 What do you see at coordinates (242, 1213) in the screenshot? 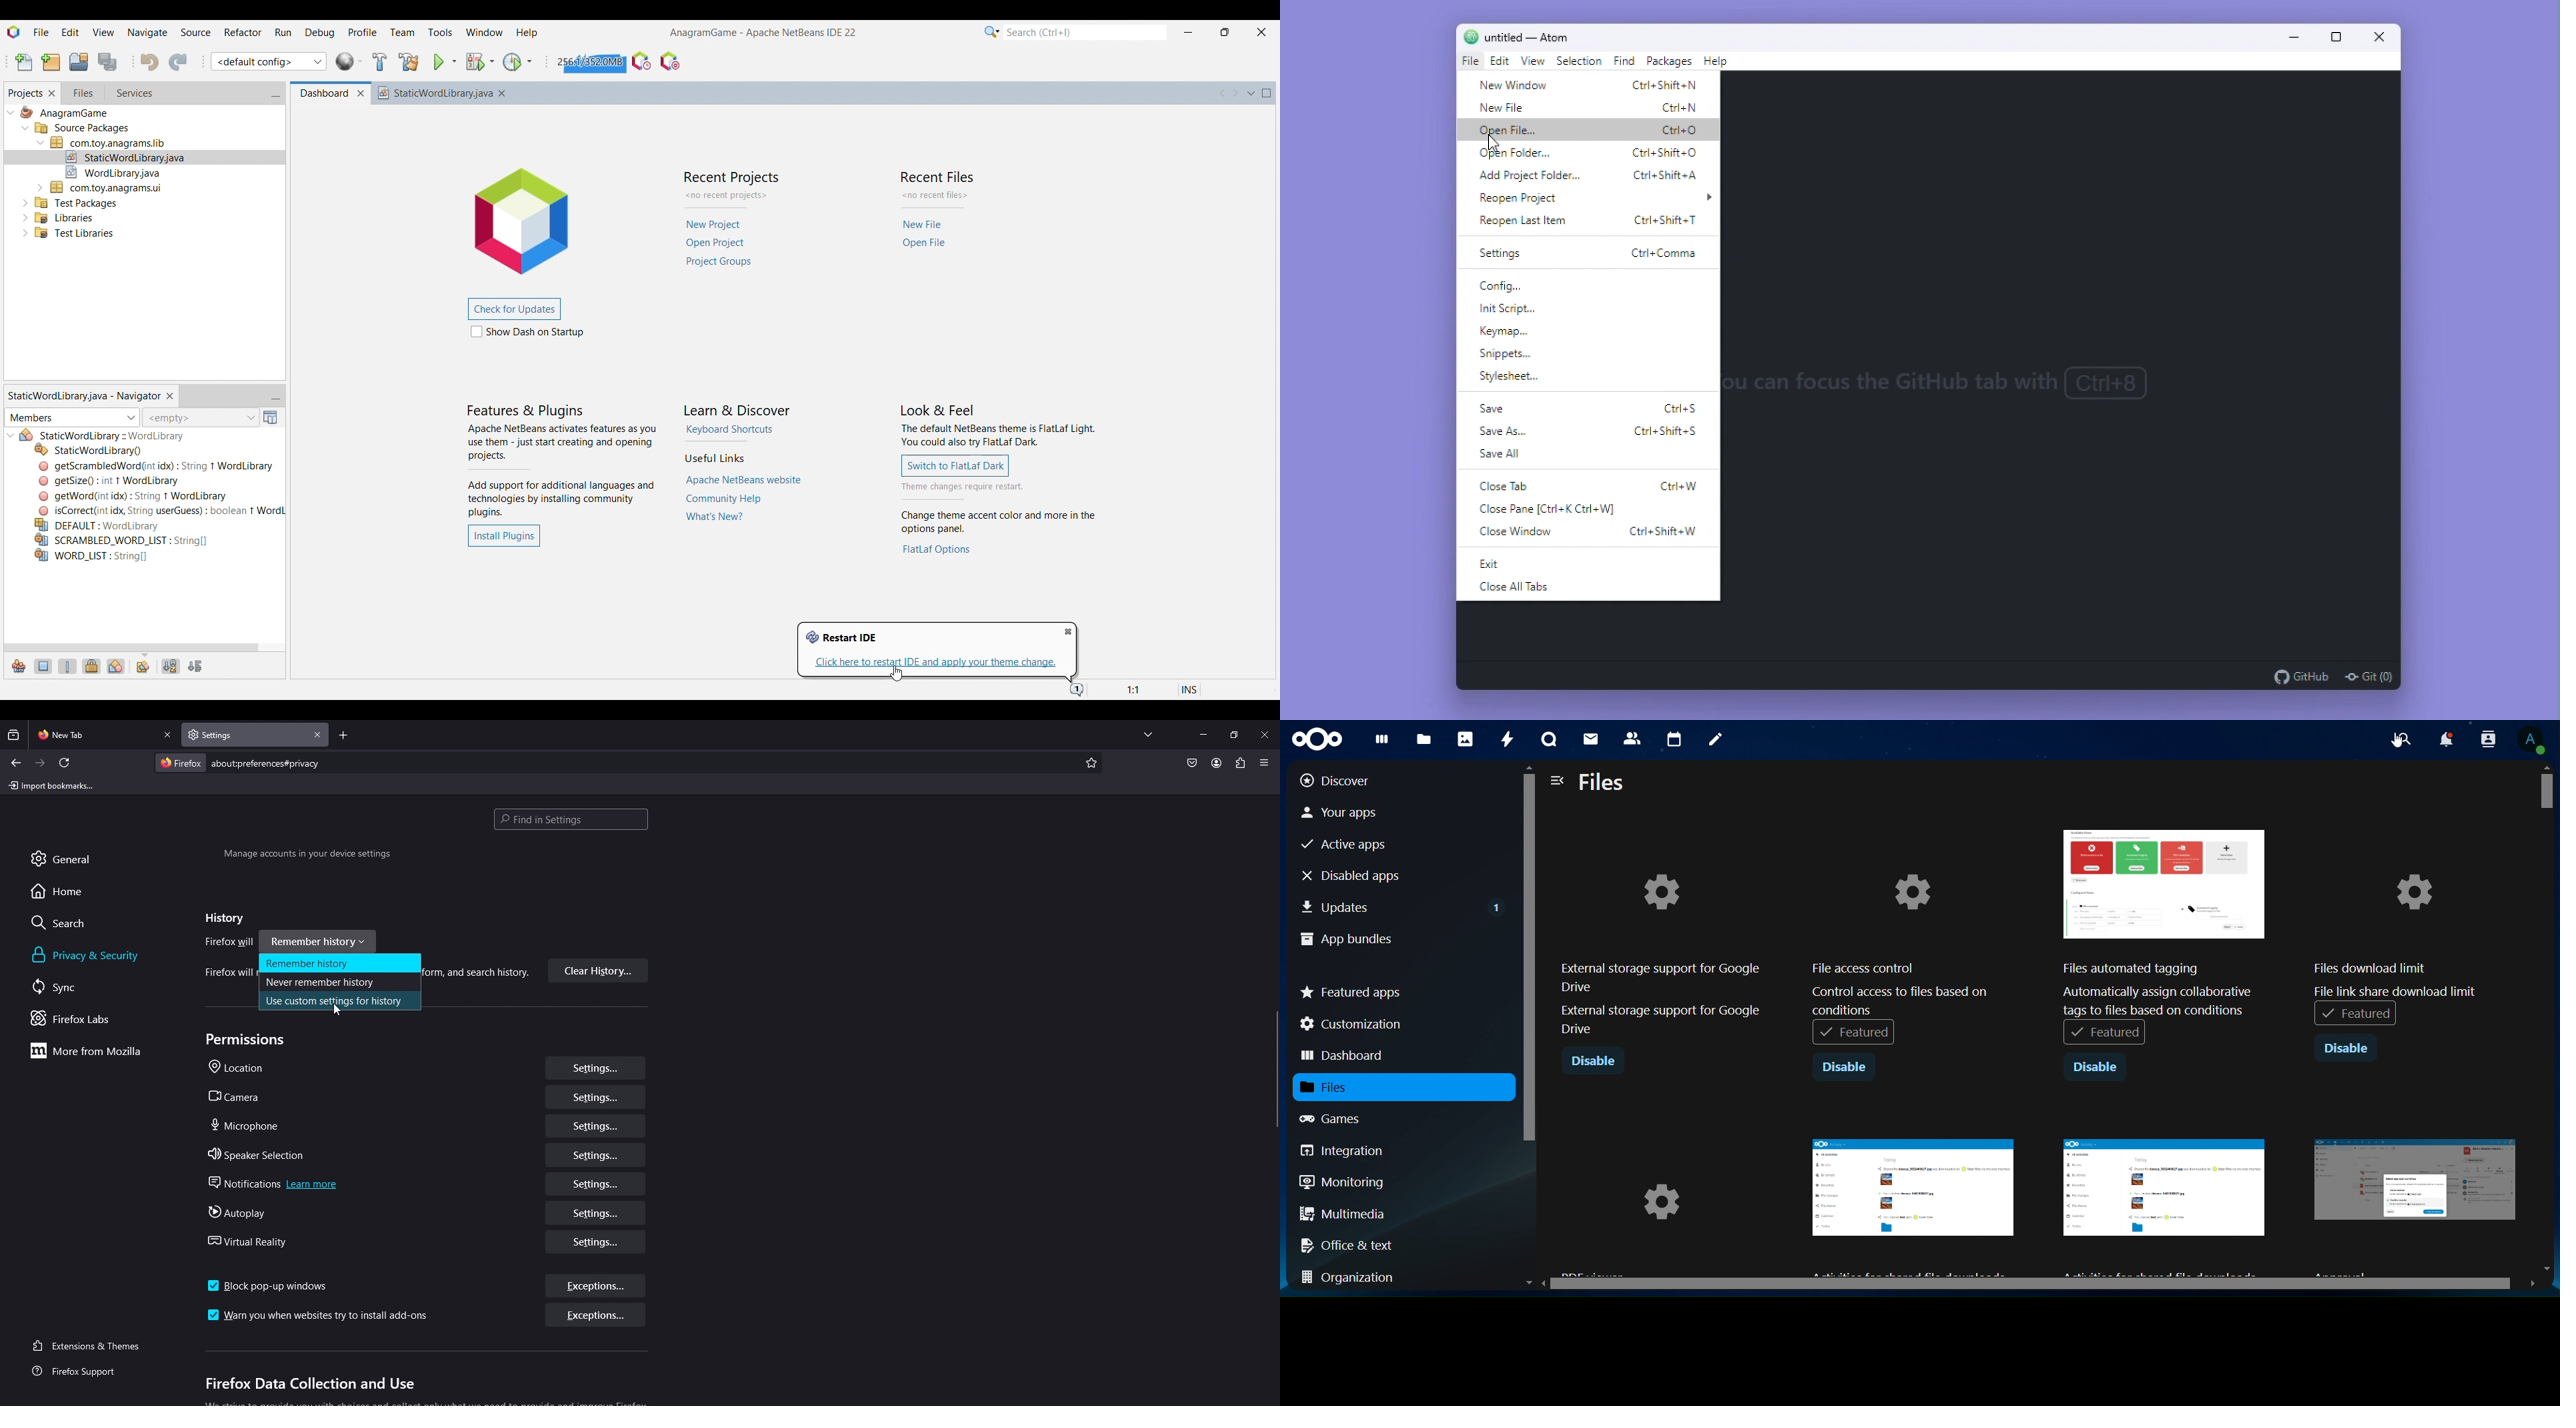
I see `autoplay` at bounding box center [242, 1213].